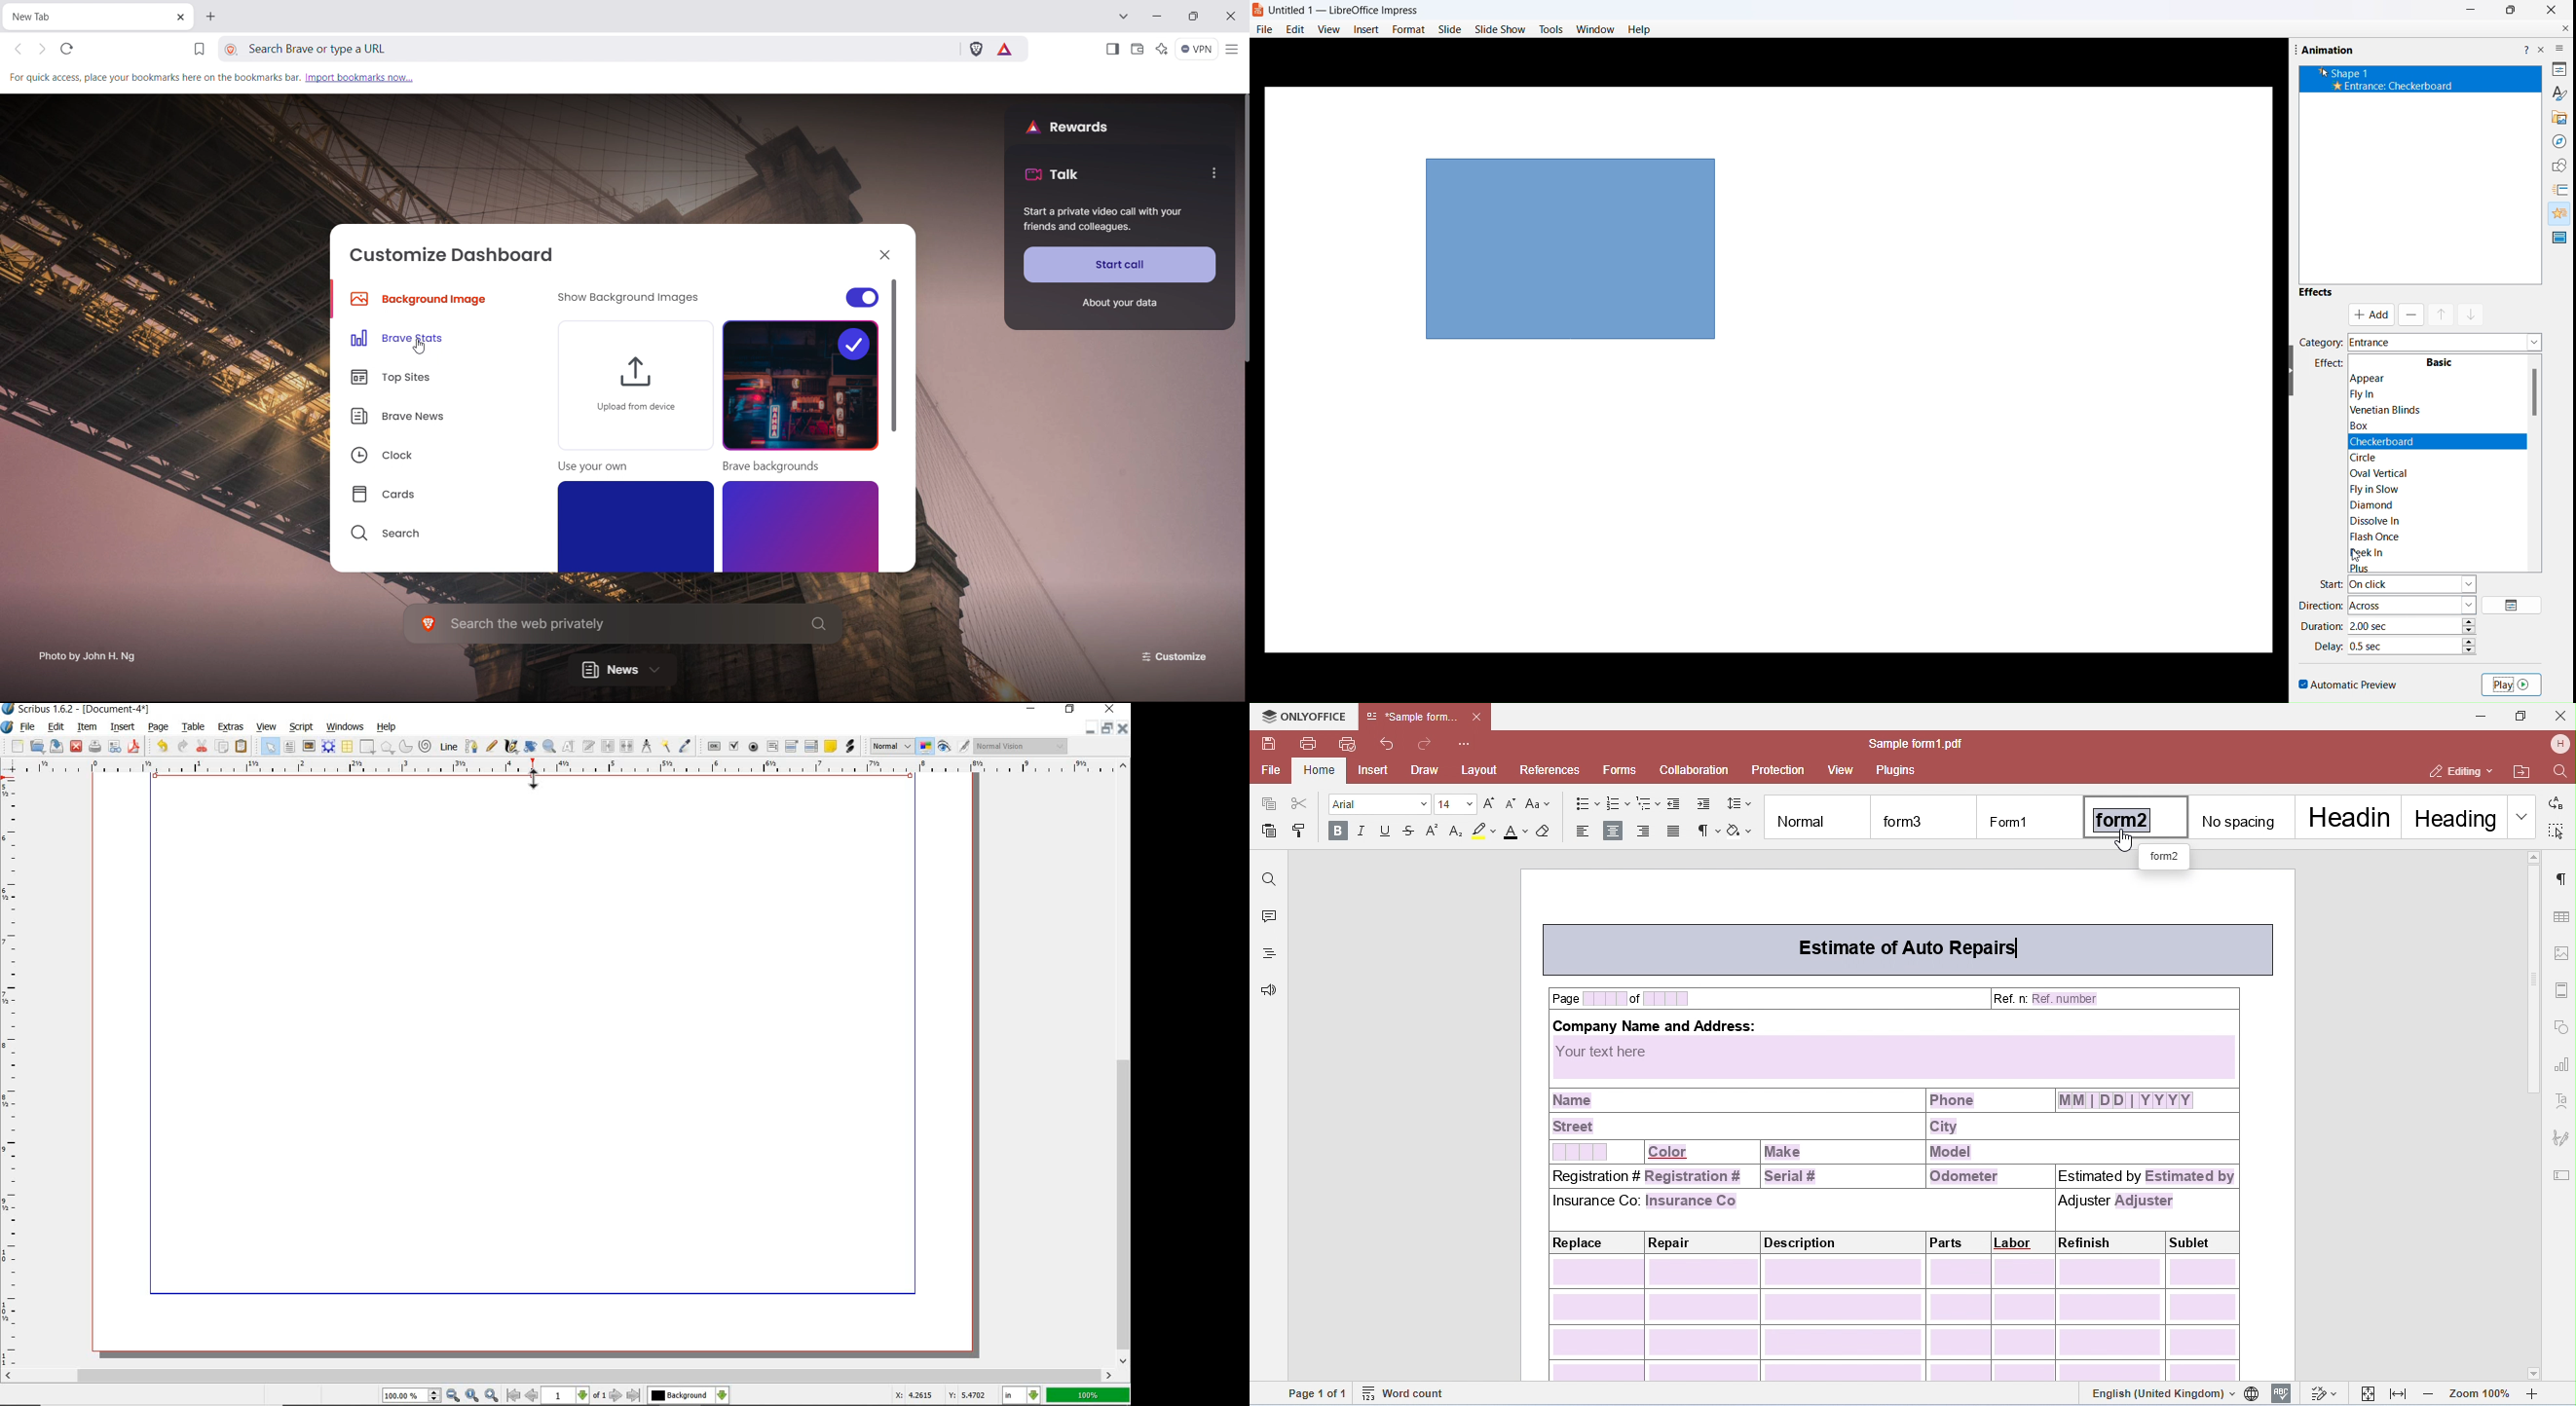  What do you see at coordinates (1163, 49) in the screenshot?
I see `leo AI` at bounding box center [1163, 49].